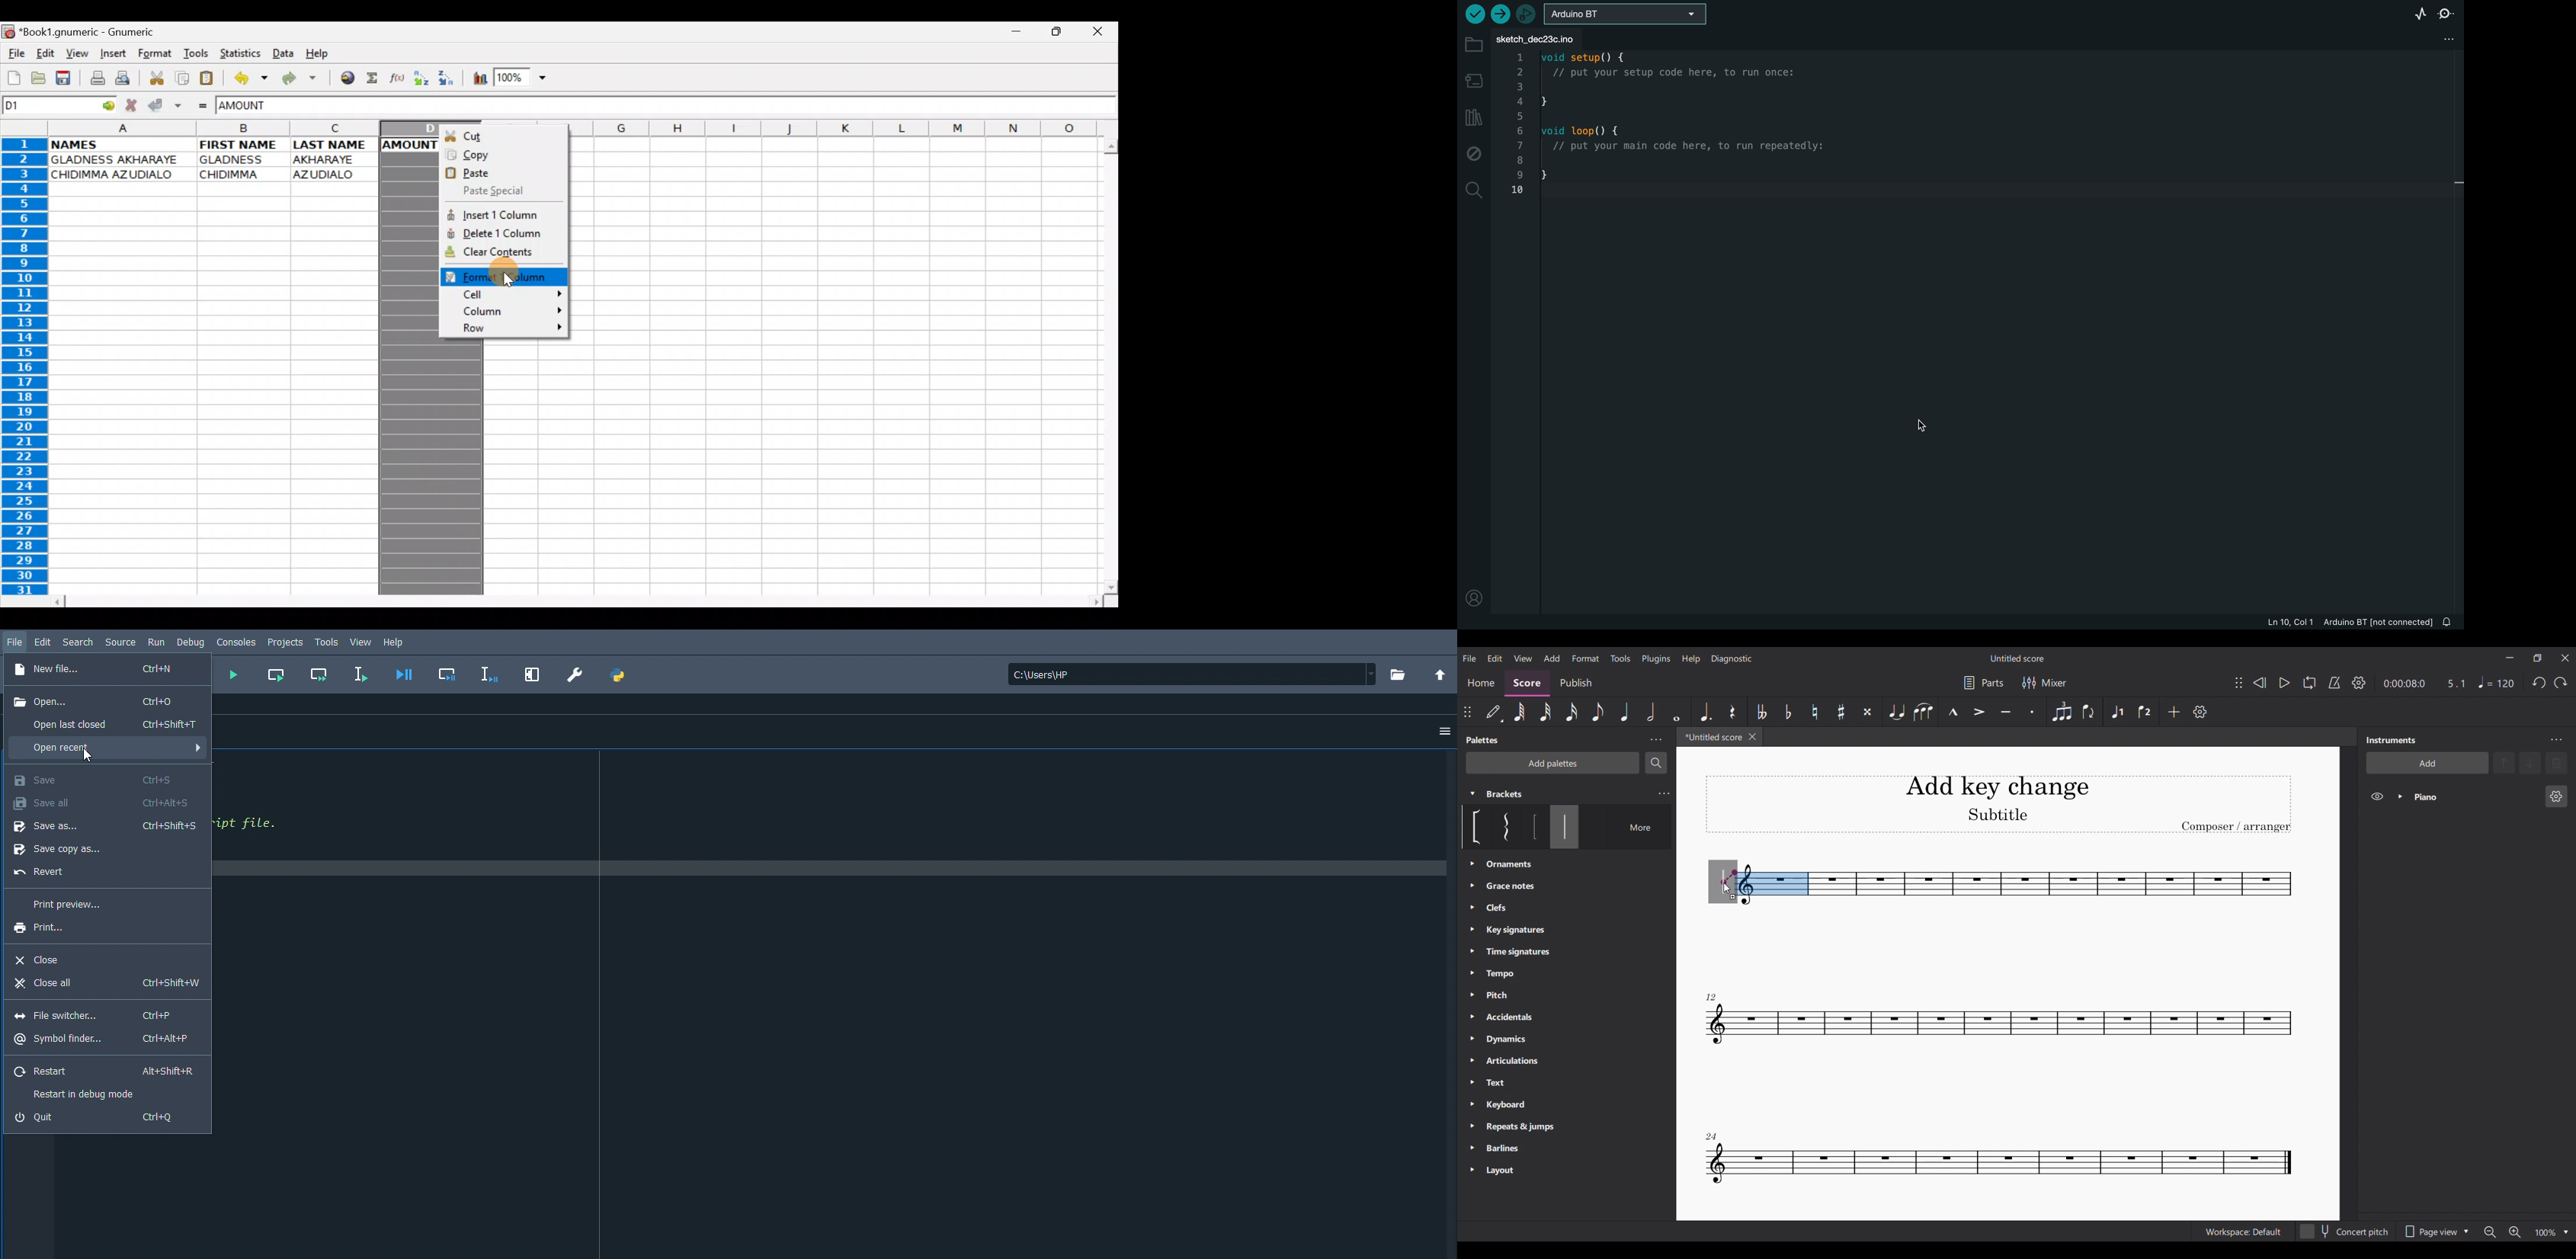  What do you see at coordinates (373, 79) in the screenshot?
I see `Sum in the current cell` at bounding box center [373, 79].